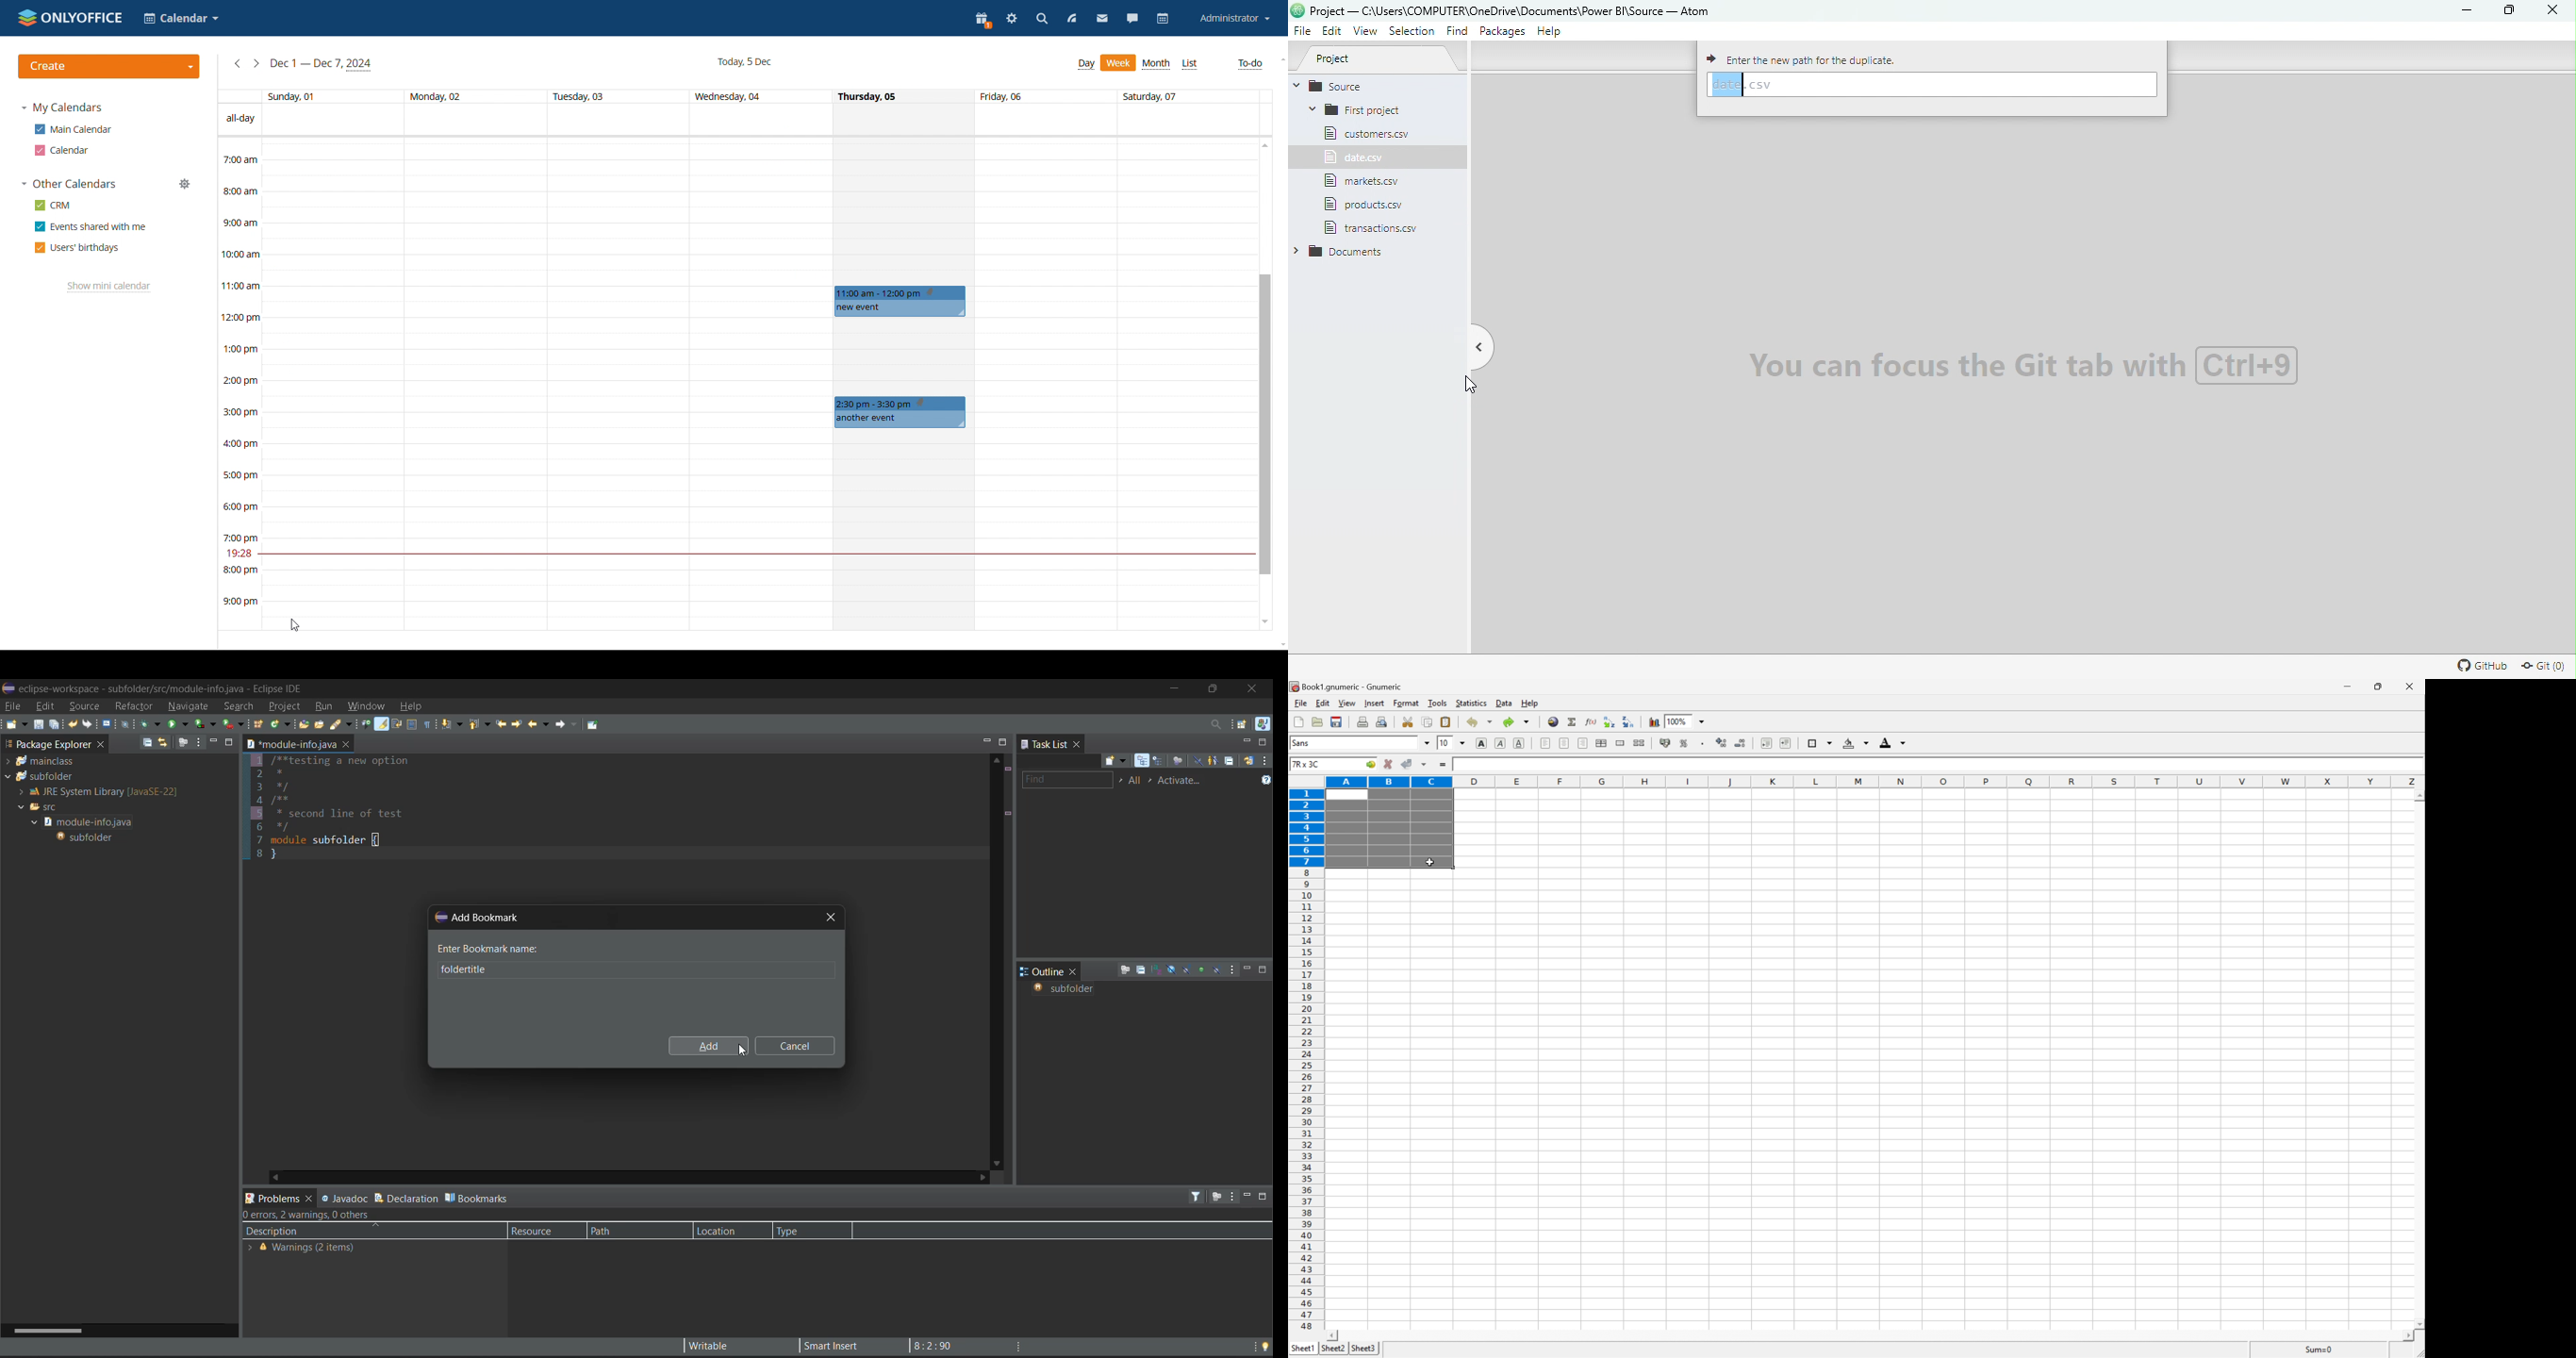 The height and width of the screenshot is (1372, 2576). Describe the element at coordinates (44, 706) in the screenshot. I see `edit` at that location.